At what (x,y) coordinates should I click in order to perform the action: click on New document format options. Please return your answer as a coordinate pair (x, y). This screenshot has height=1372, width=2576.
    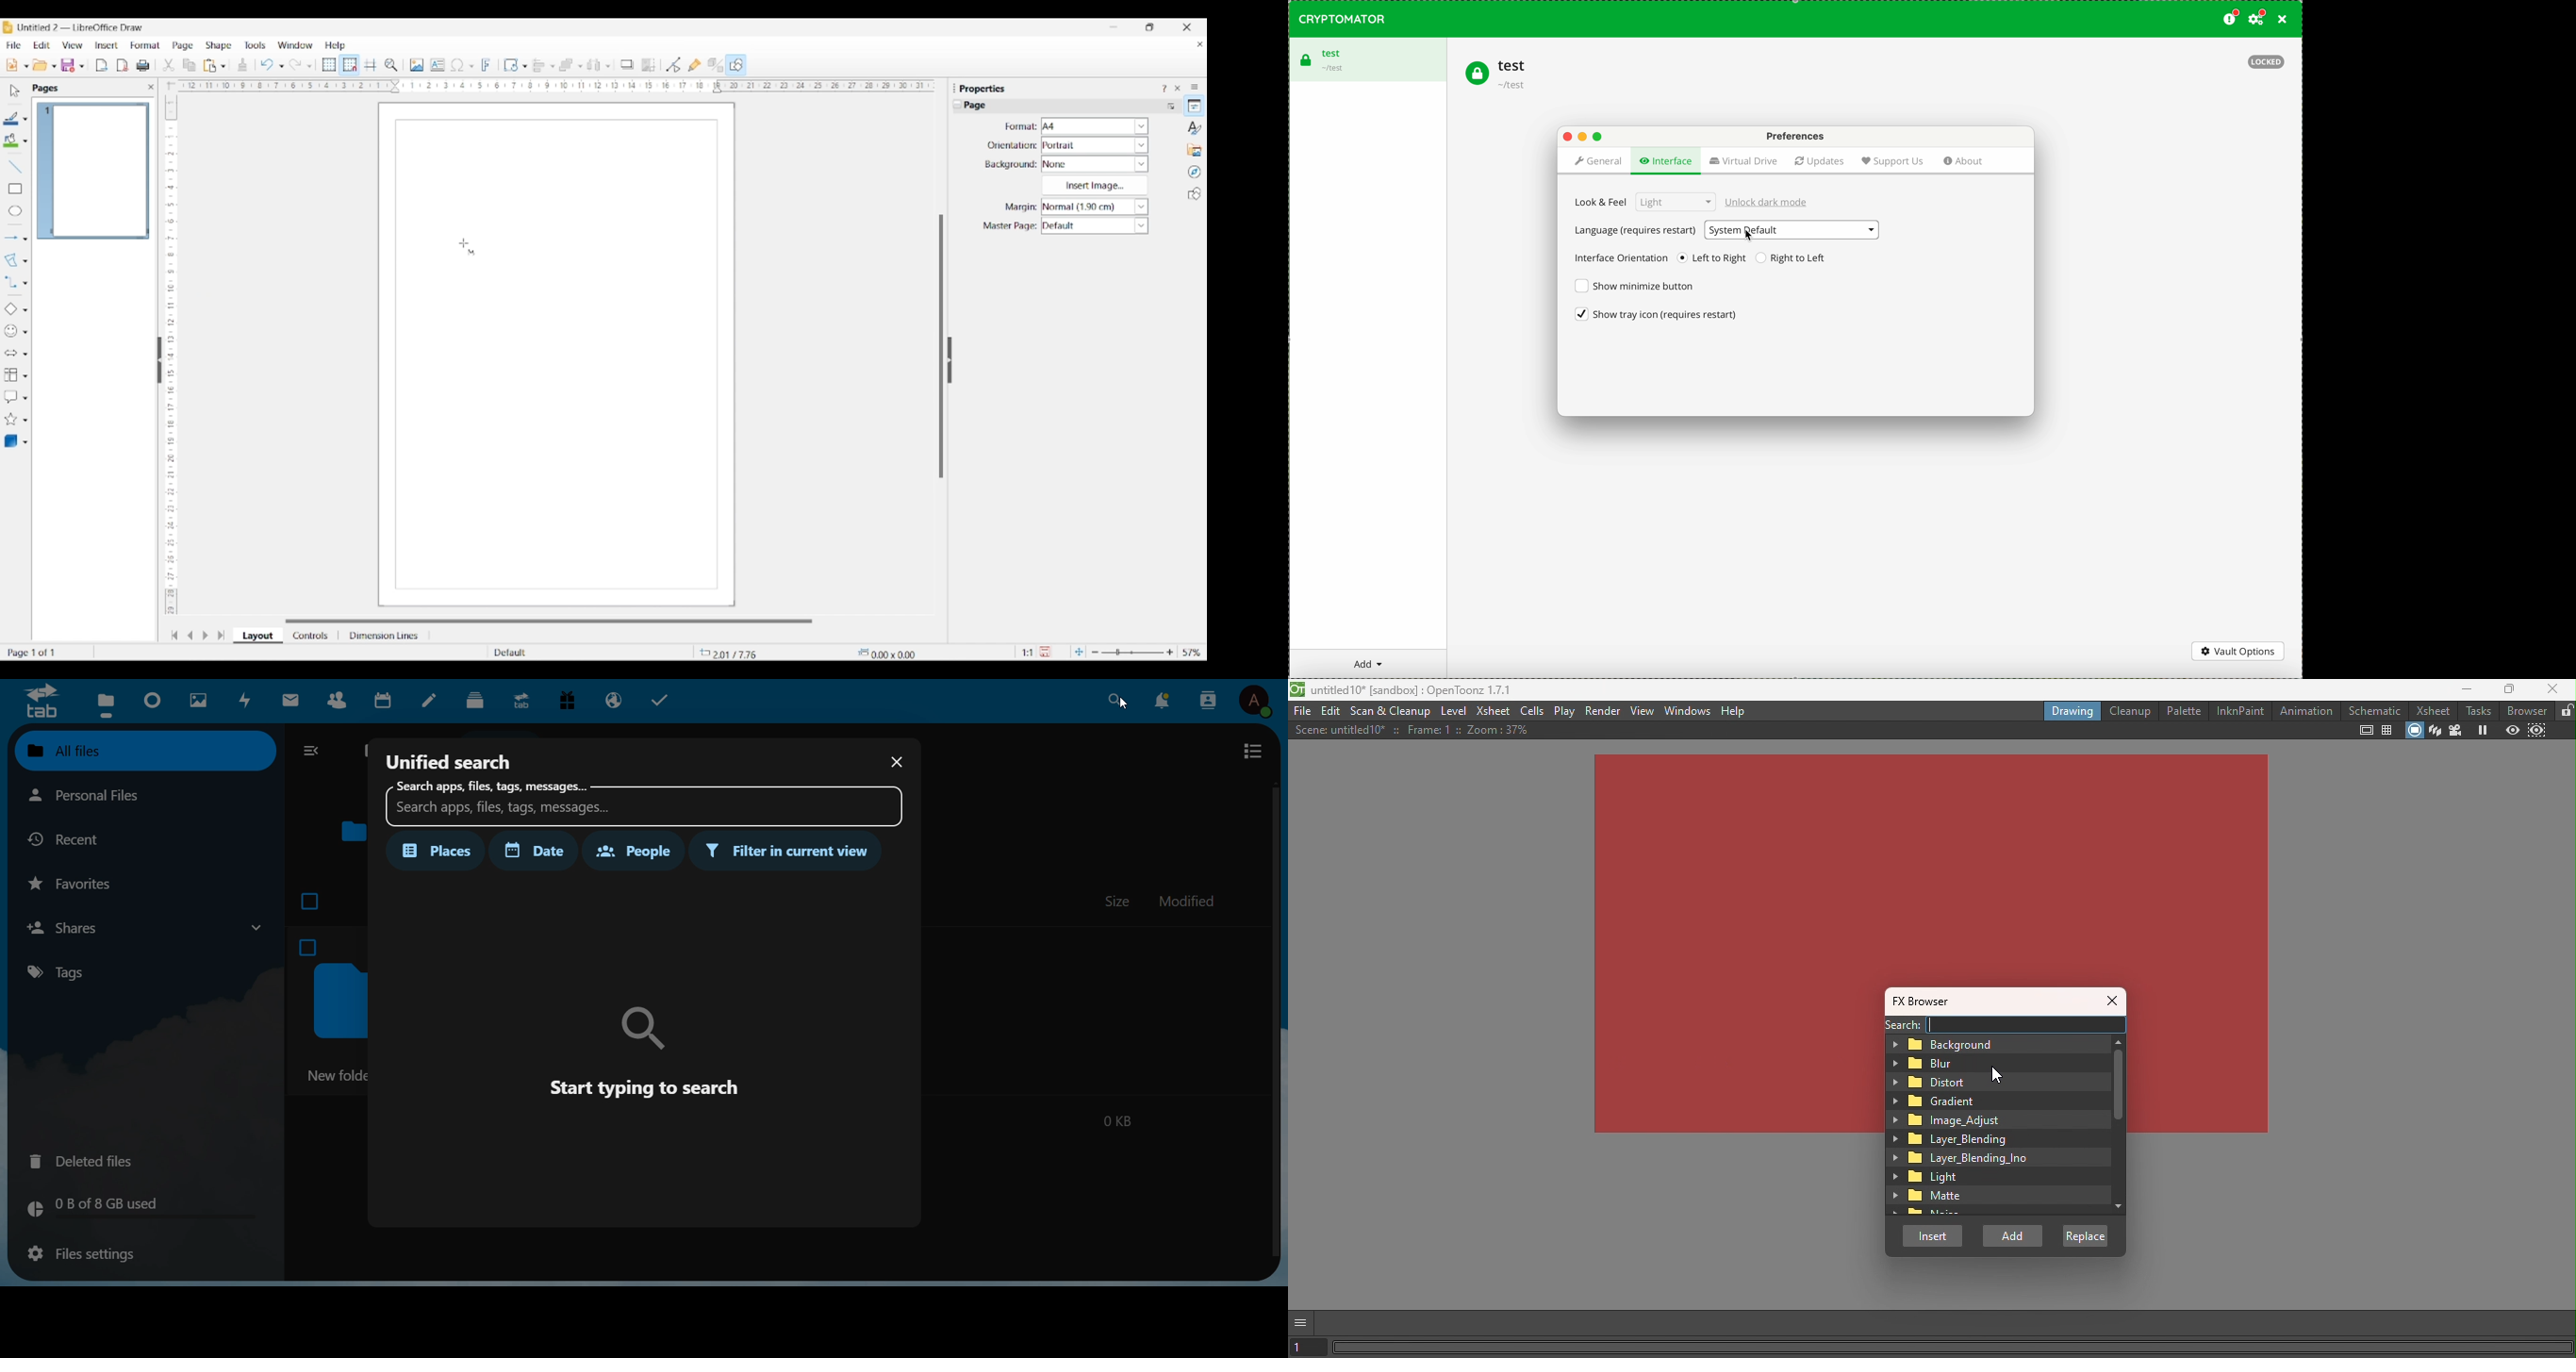
    Looking at the image, I should click on (26, 66).